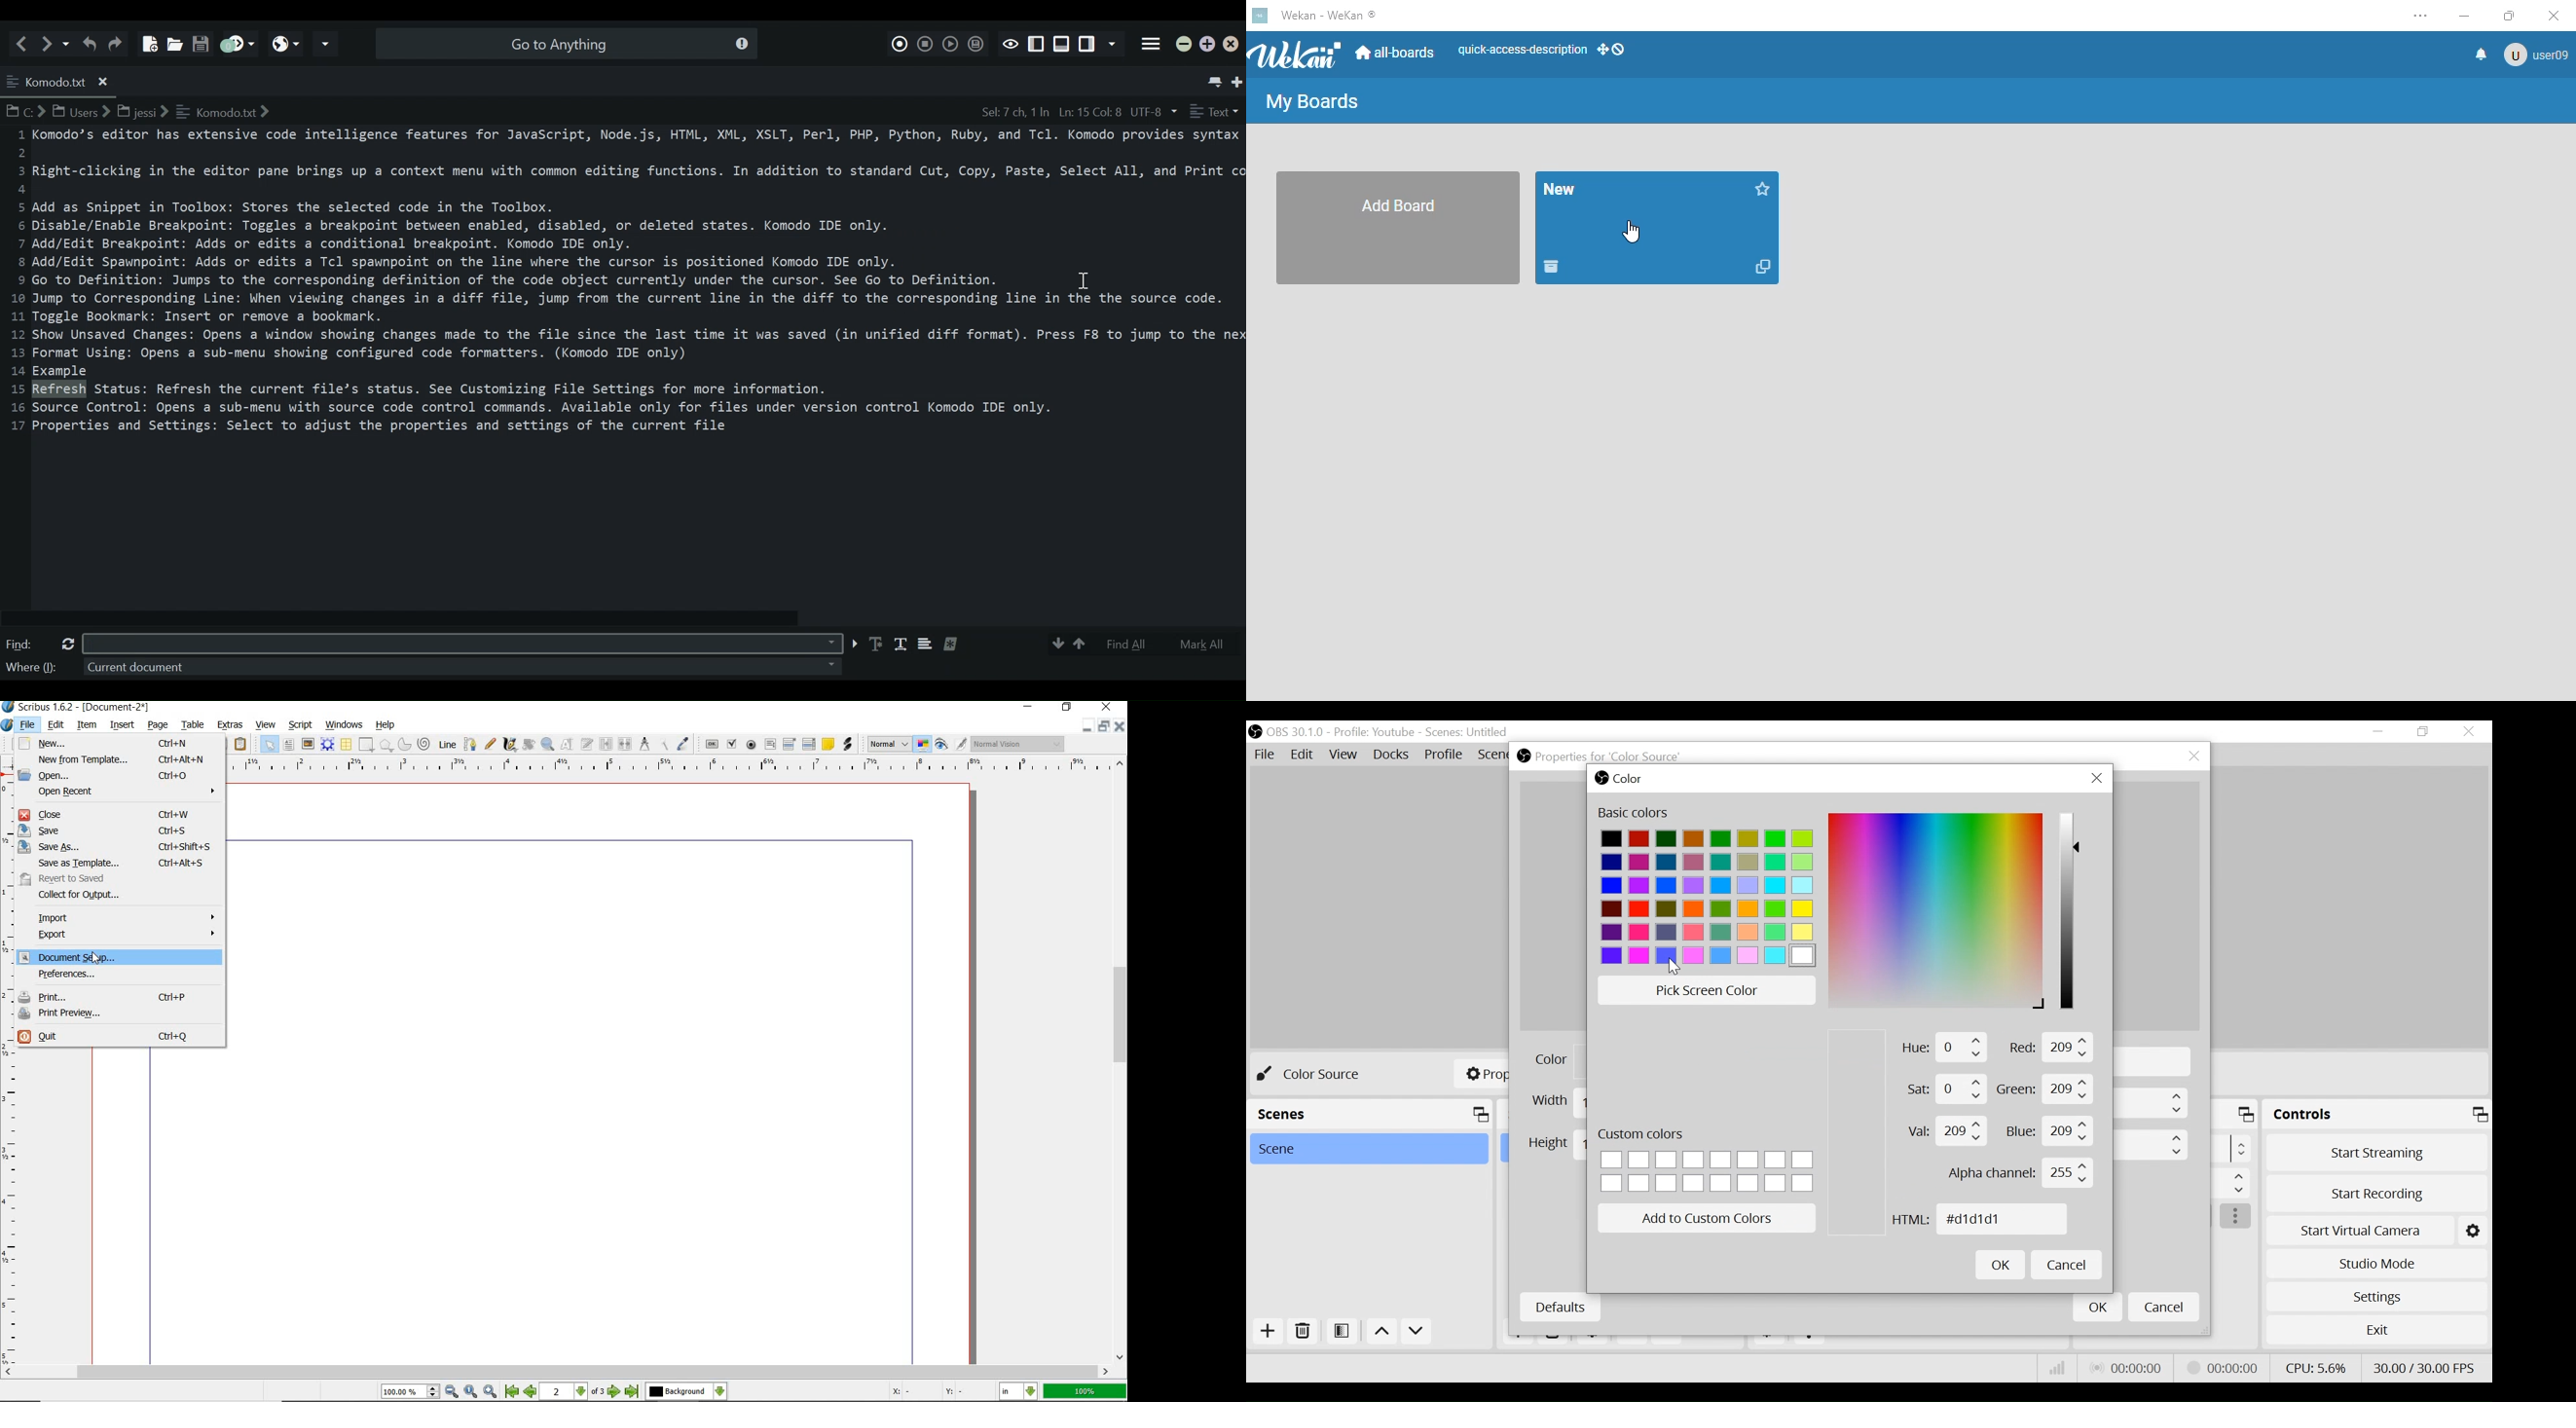  I want to click on Zoom In, so click(491, 1393).